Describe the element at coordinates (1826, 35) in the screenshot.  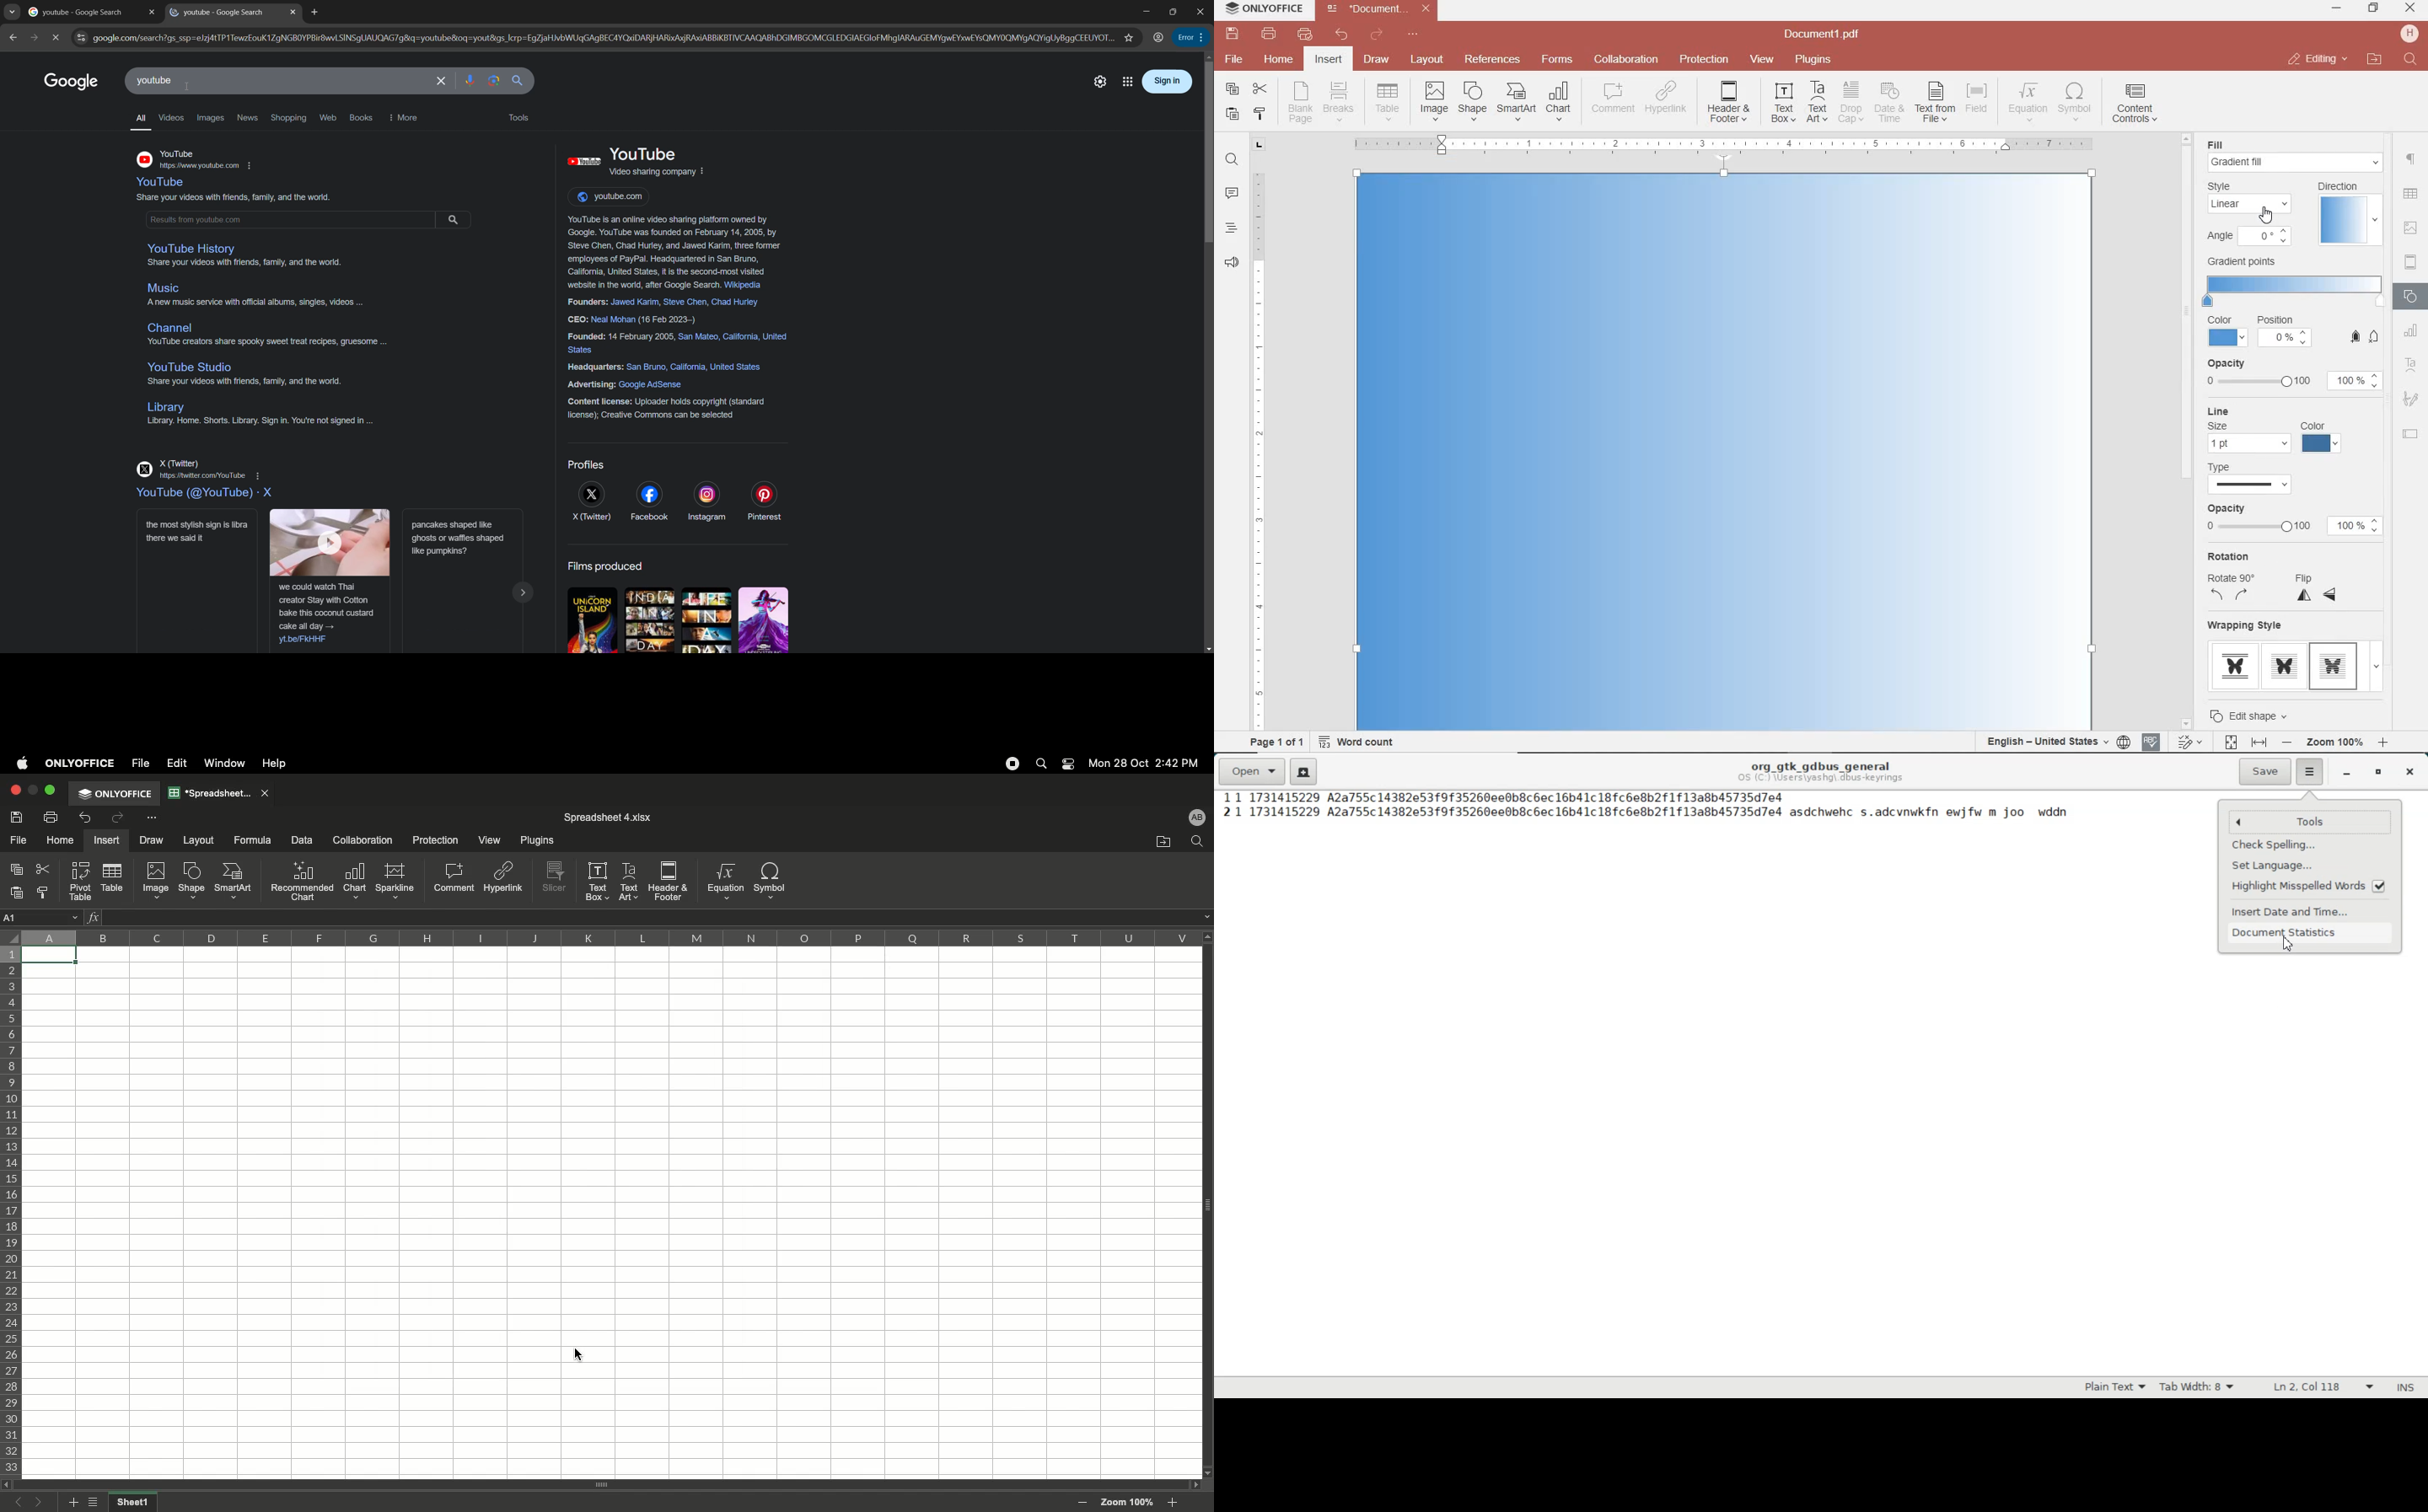
I see `file name` at that location.